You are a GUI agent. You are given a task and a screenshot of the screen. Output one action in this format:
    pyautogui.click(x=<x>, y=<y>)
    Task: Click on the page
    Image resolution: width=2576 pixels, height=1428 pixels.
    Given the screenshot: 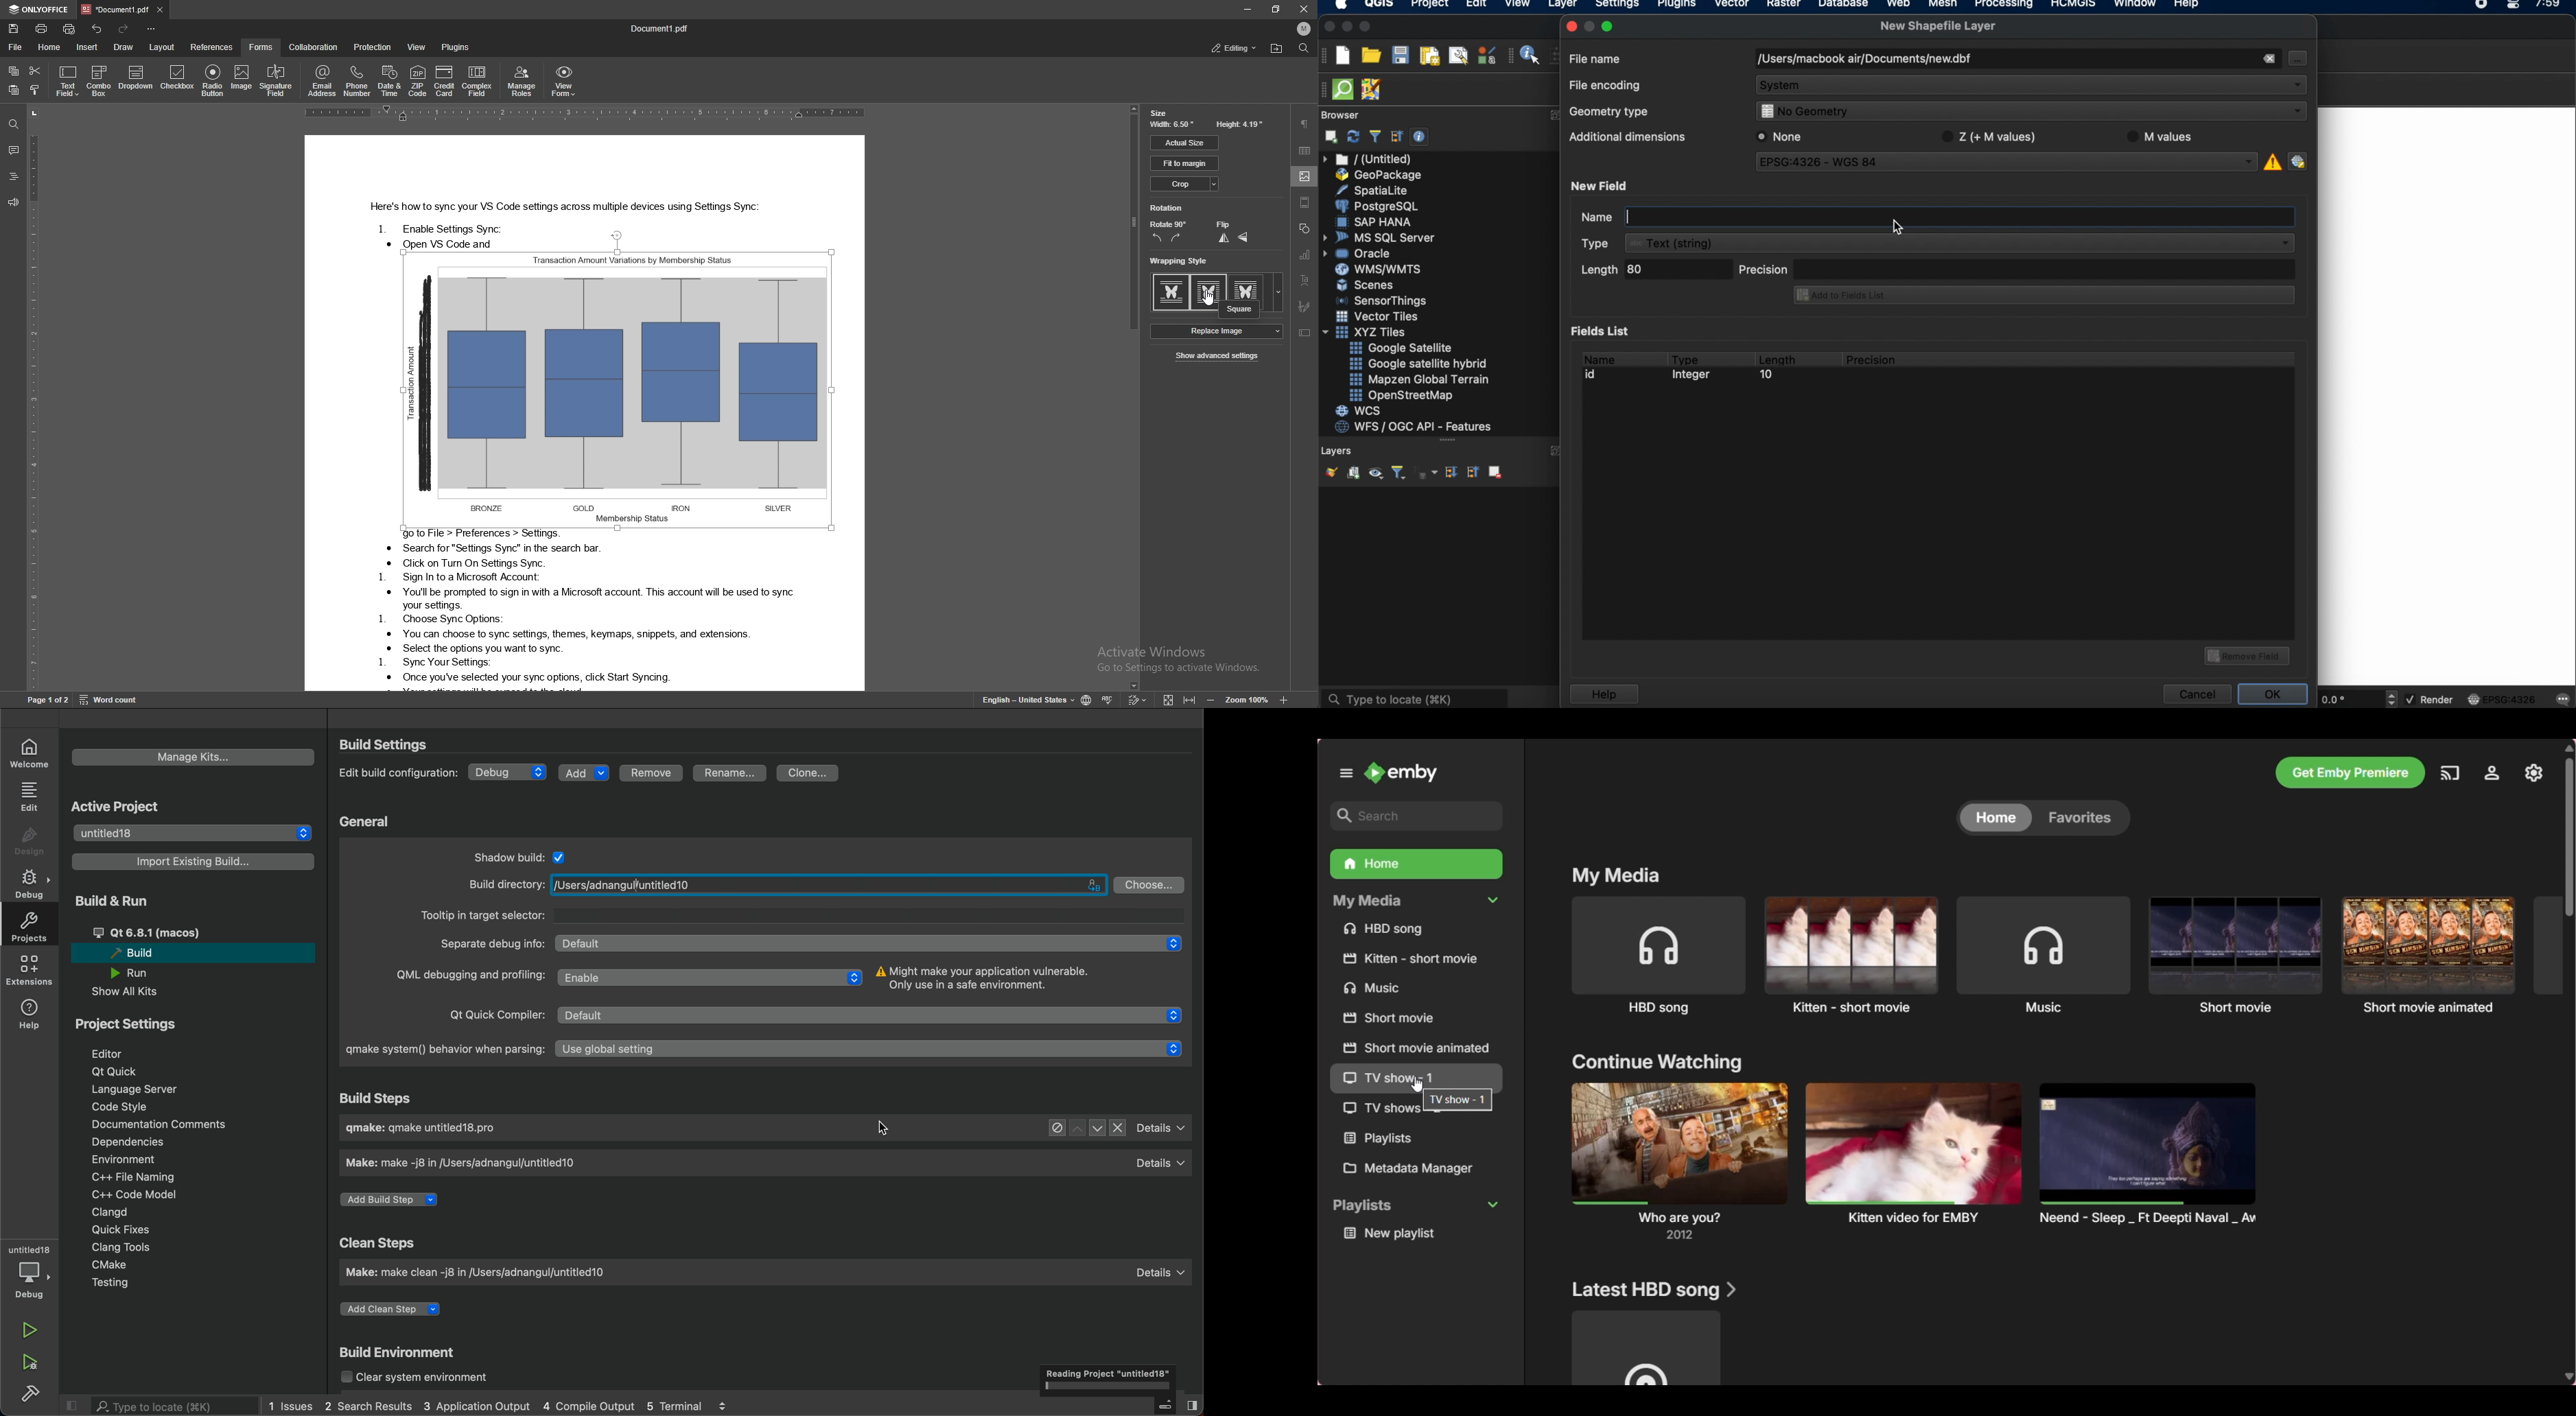 What is the action you would take?
    pyautogui.click(x=47, y=698)
    